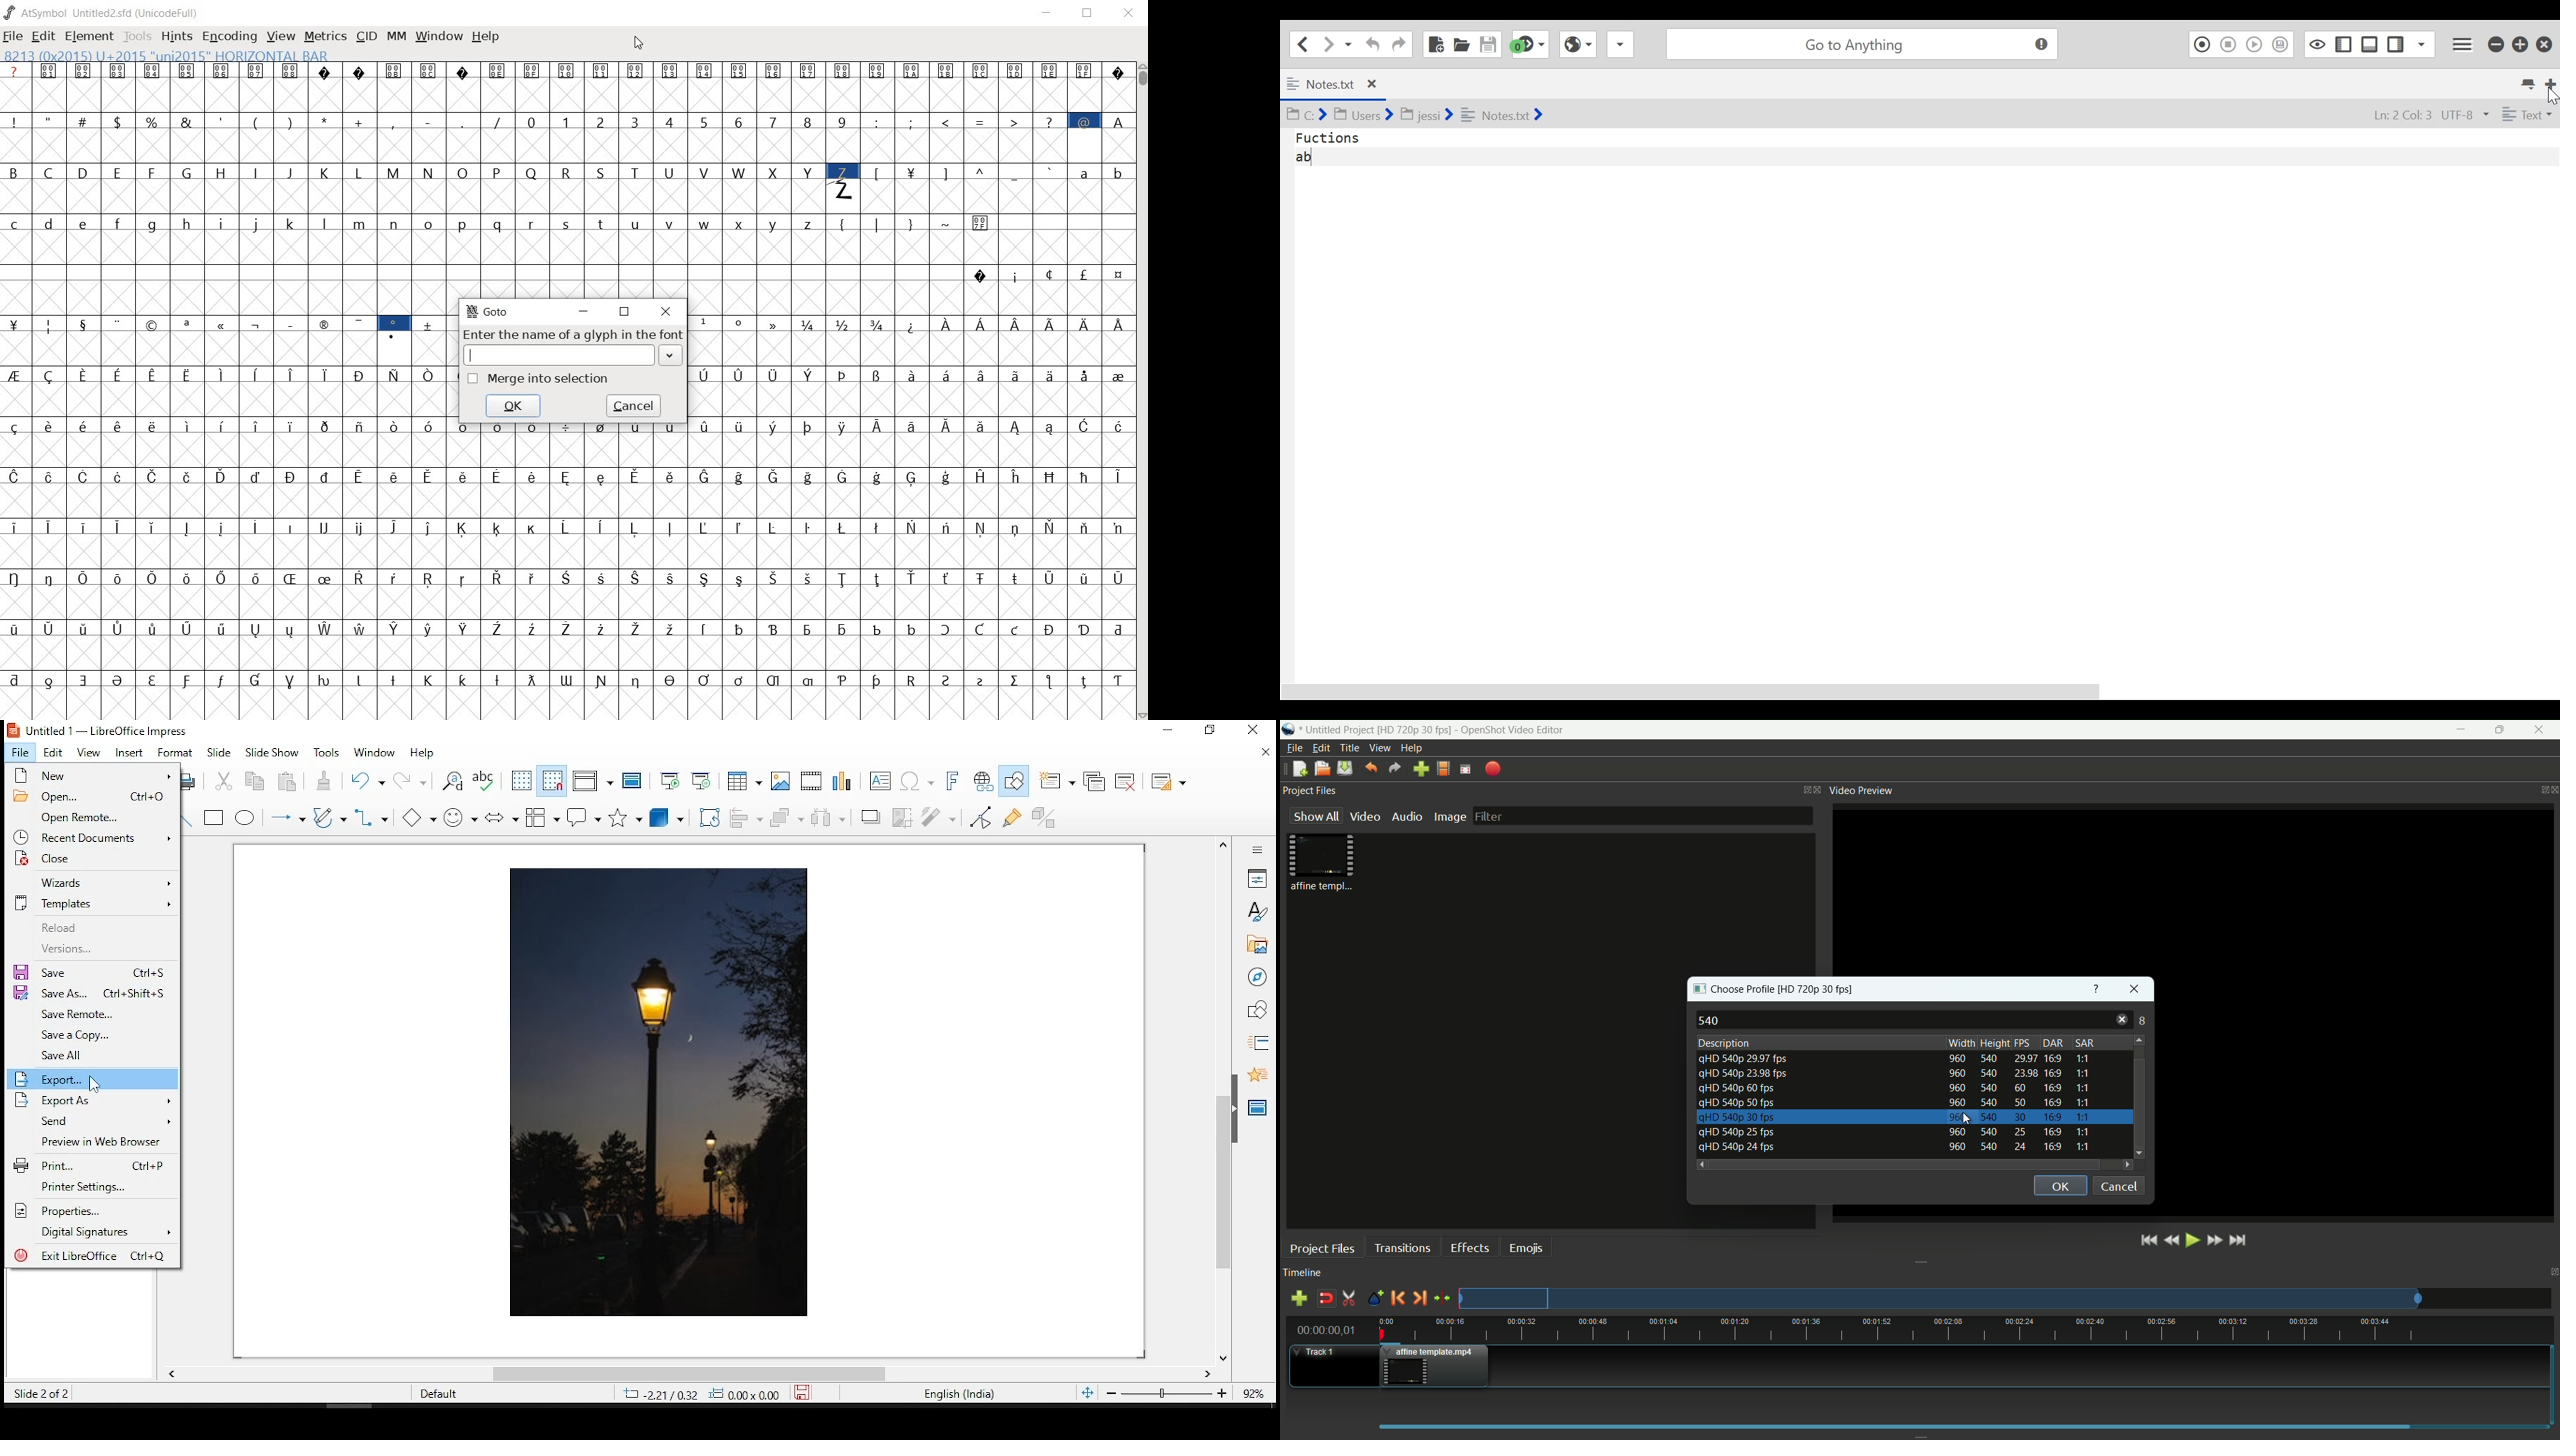  Describe the element at coordinates (450, 779) in the screenshot. I see `find and replace` at that location.